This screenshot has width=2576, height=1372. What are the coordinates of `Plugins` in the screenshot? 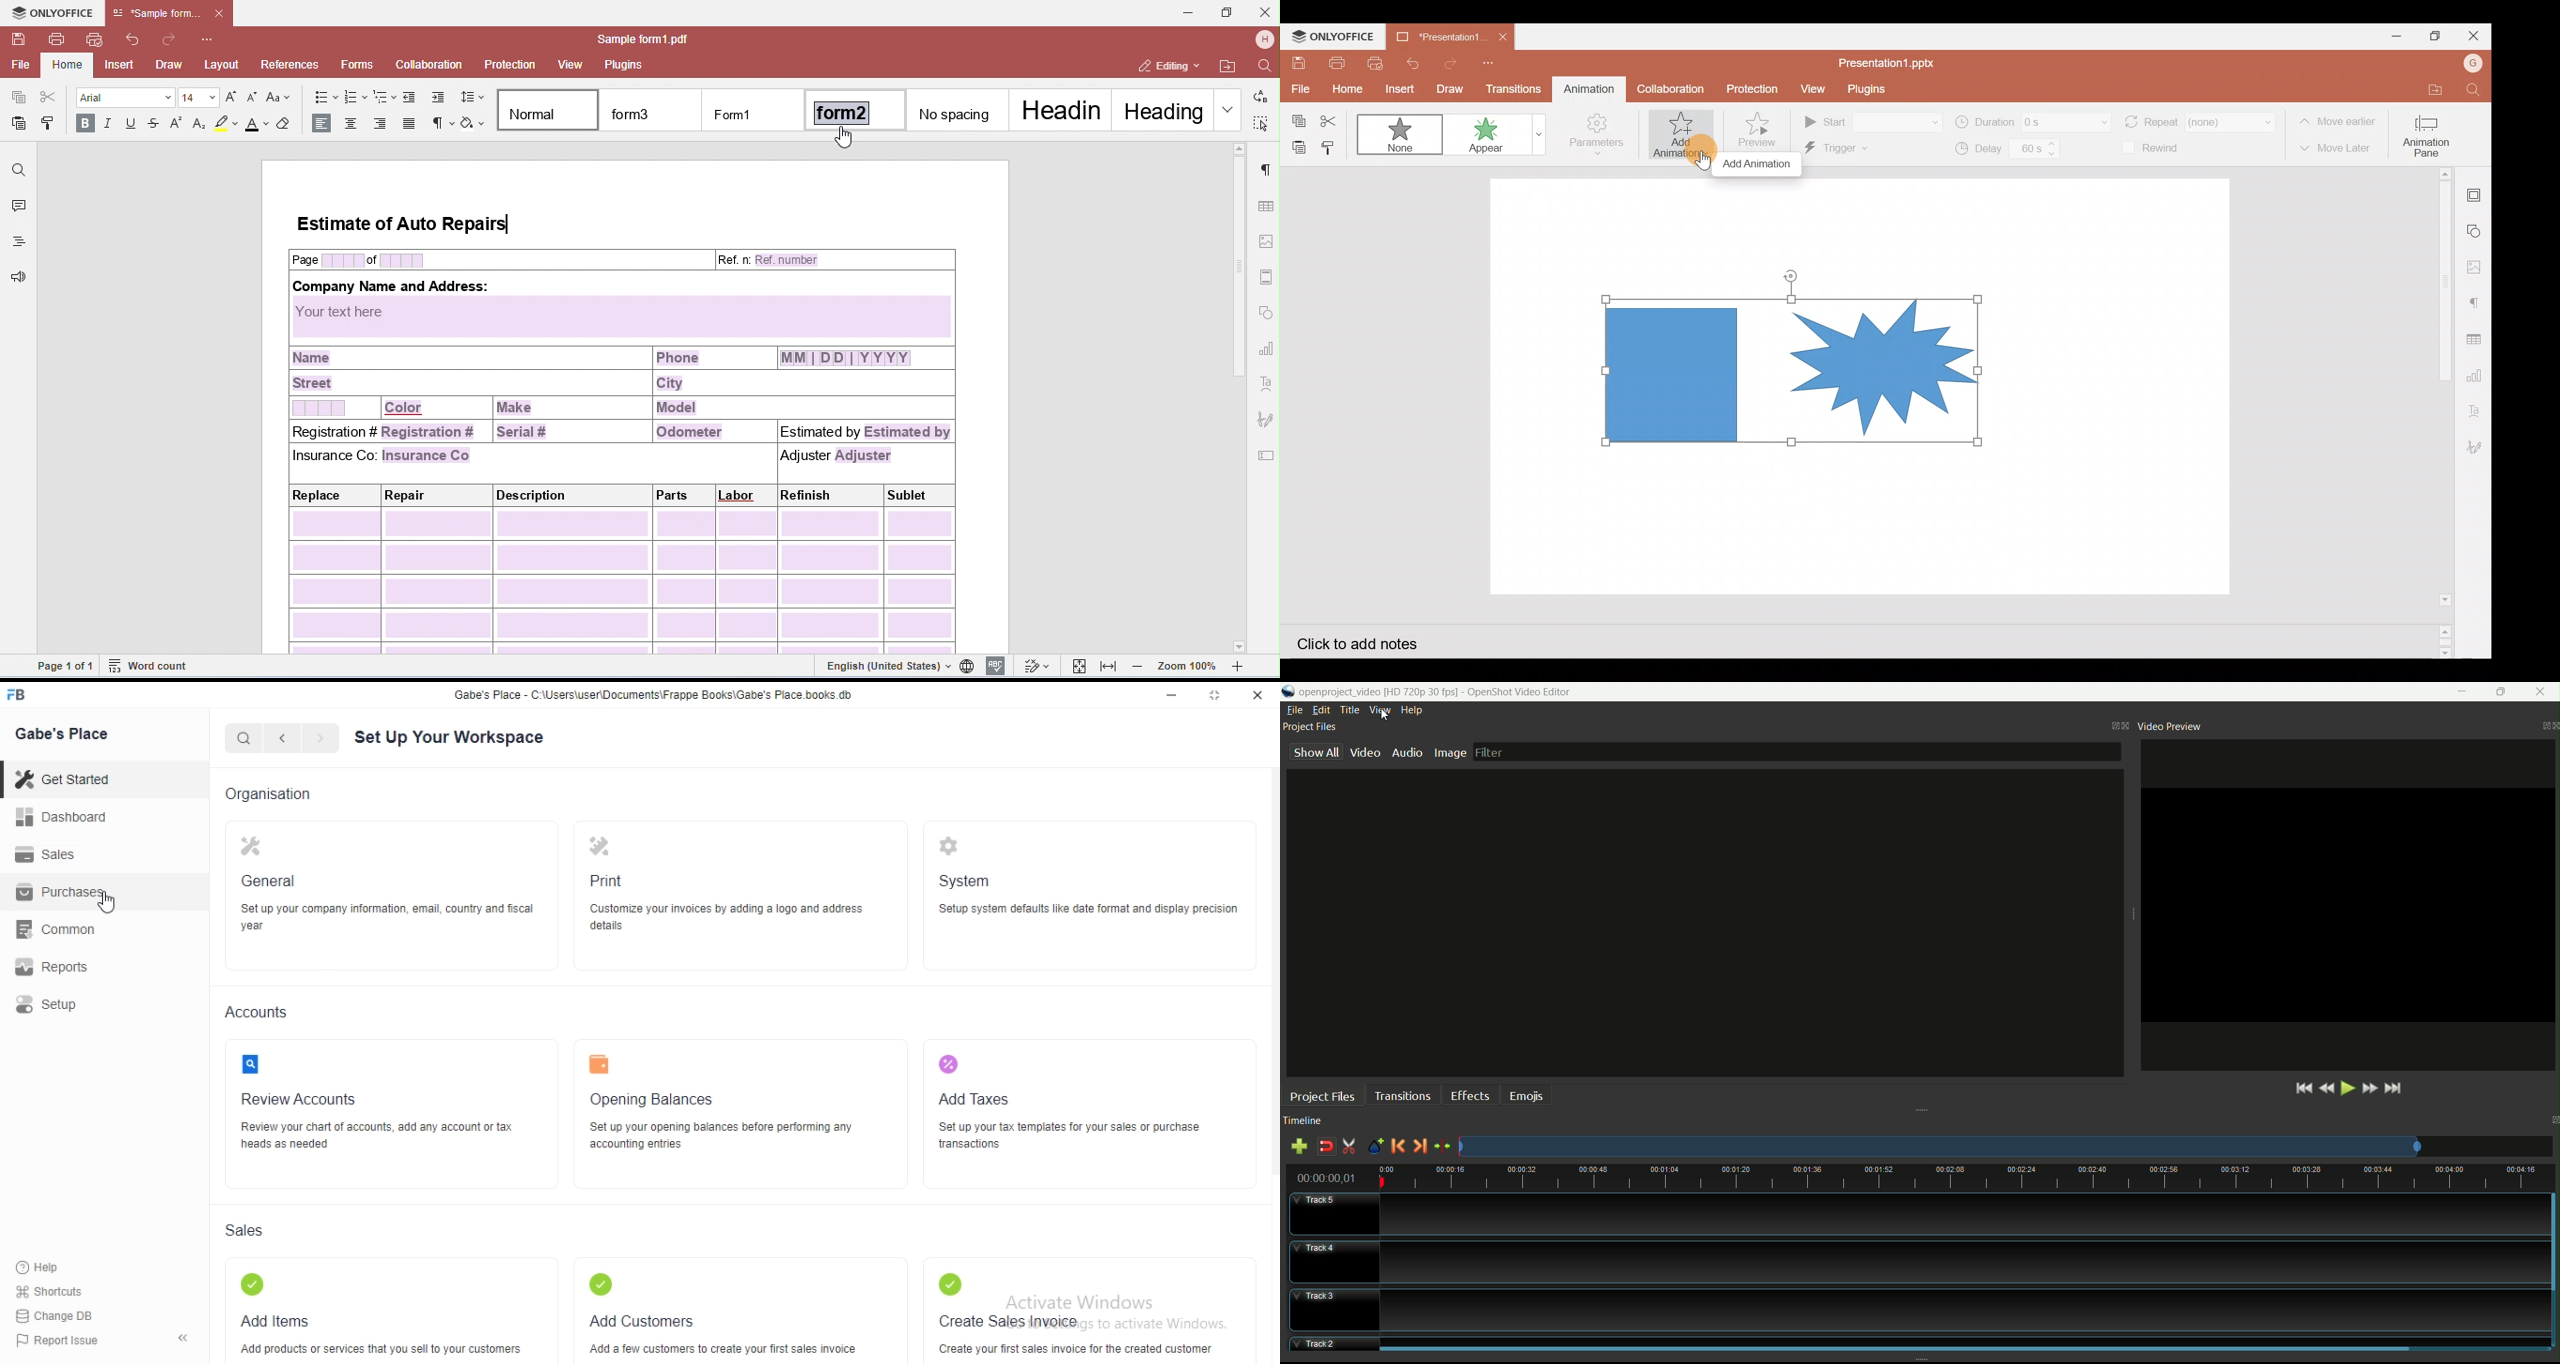 It's located at (1867, 88).